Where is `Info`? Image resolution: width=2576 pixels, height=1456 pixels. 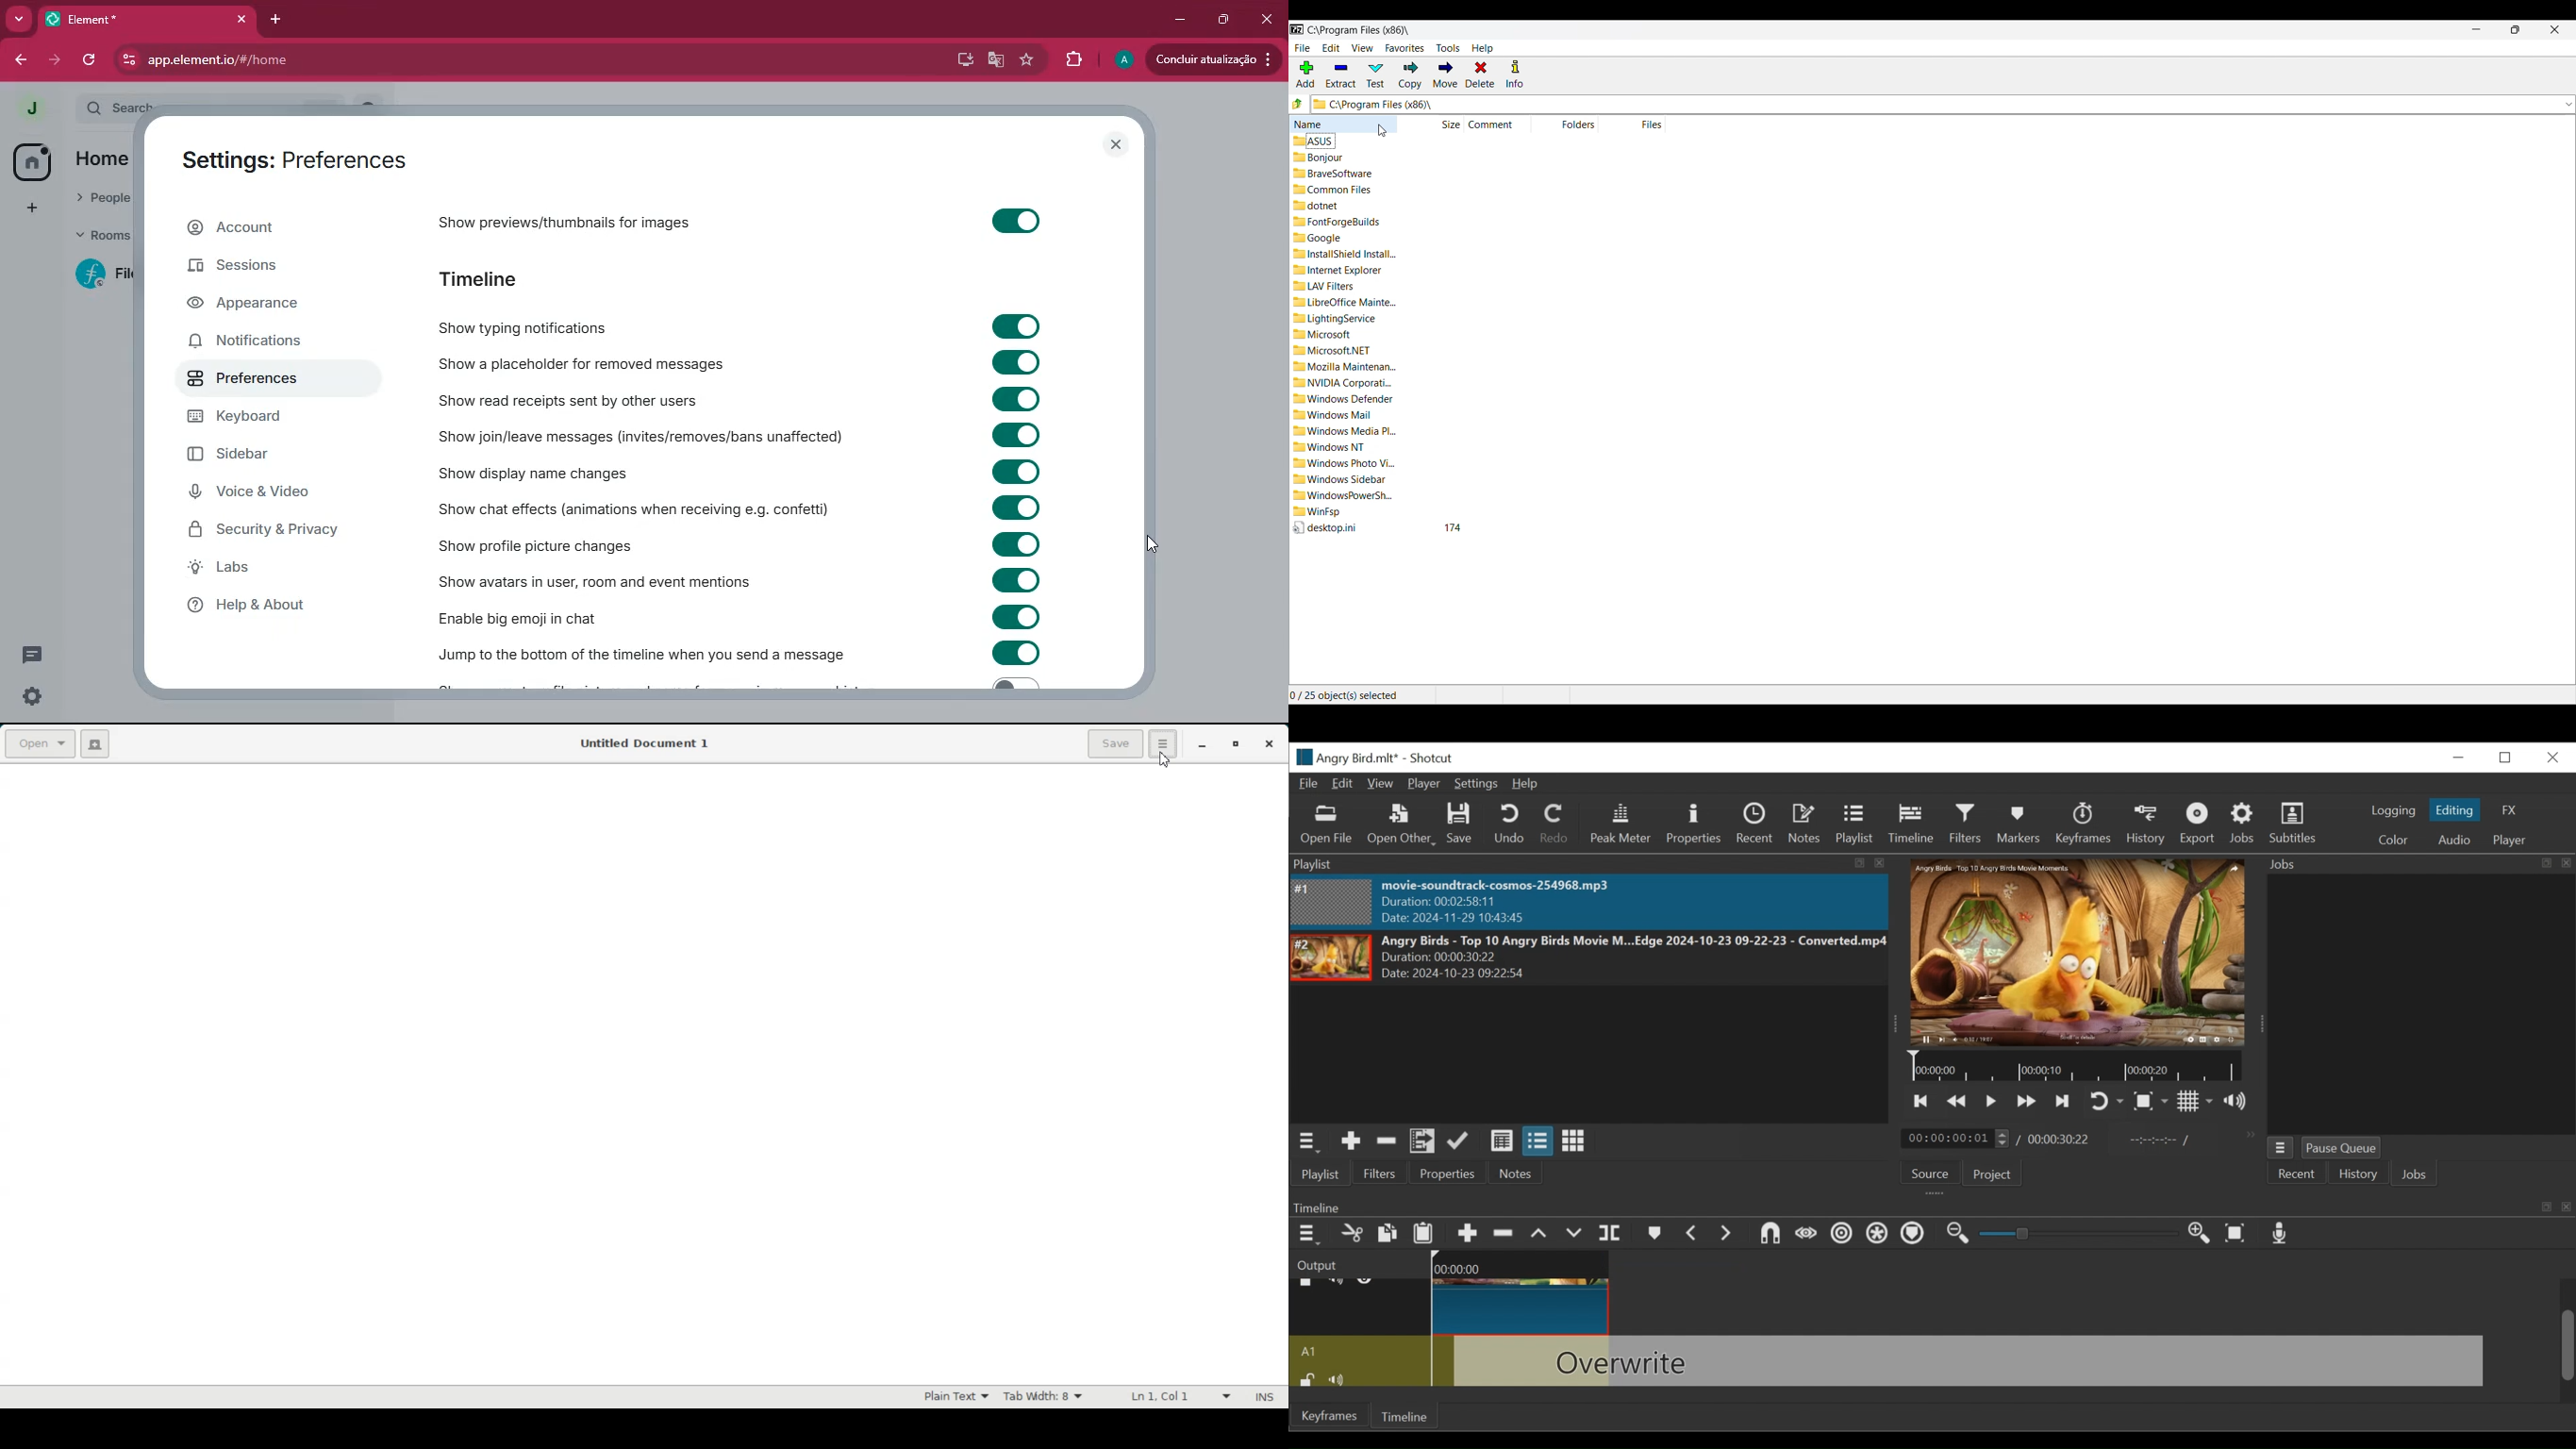
Info is located at coordinates (1515, 74).